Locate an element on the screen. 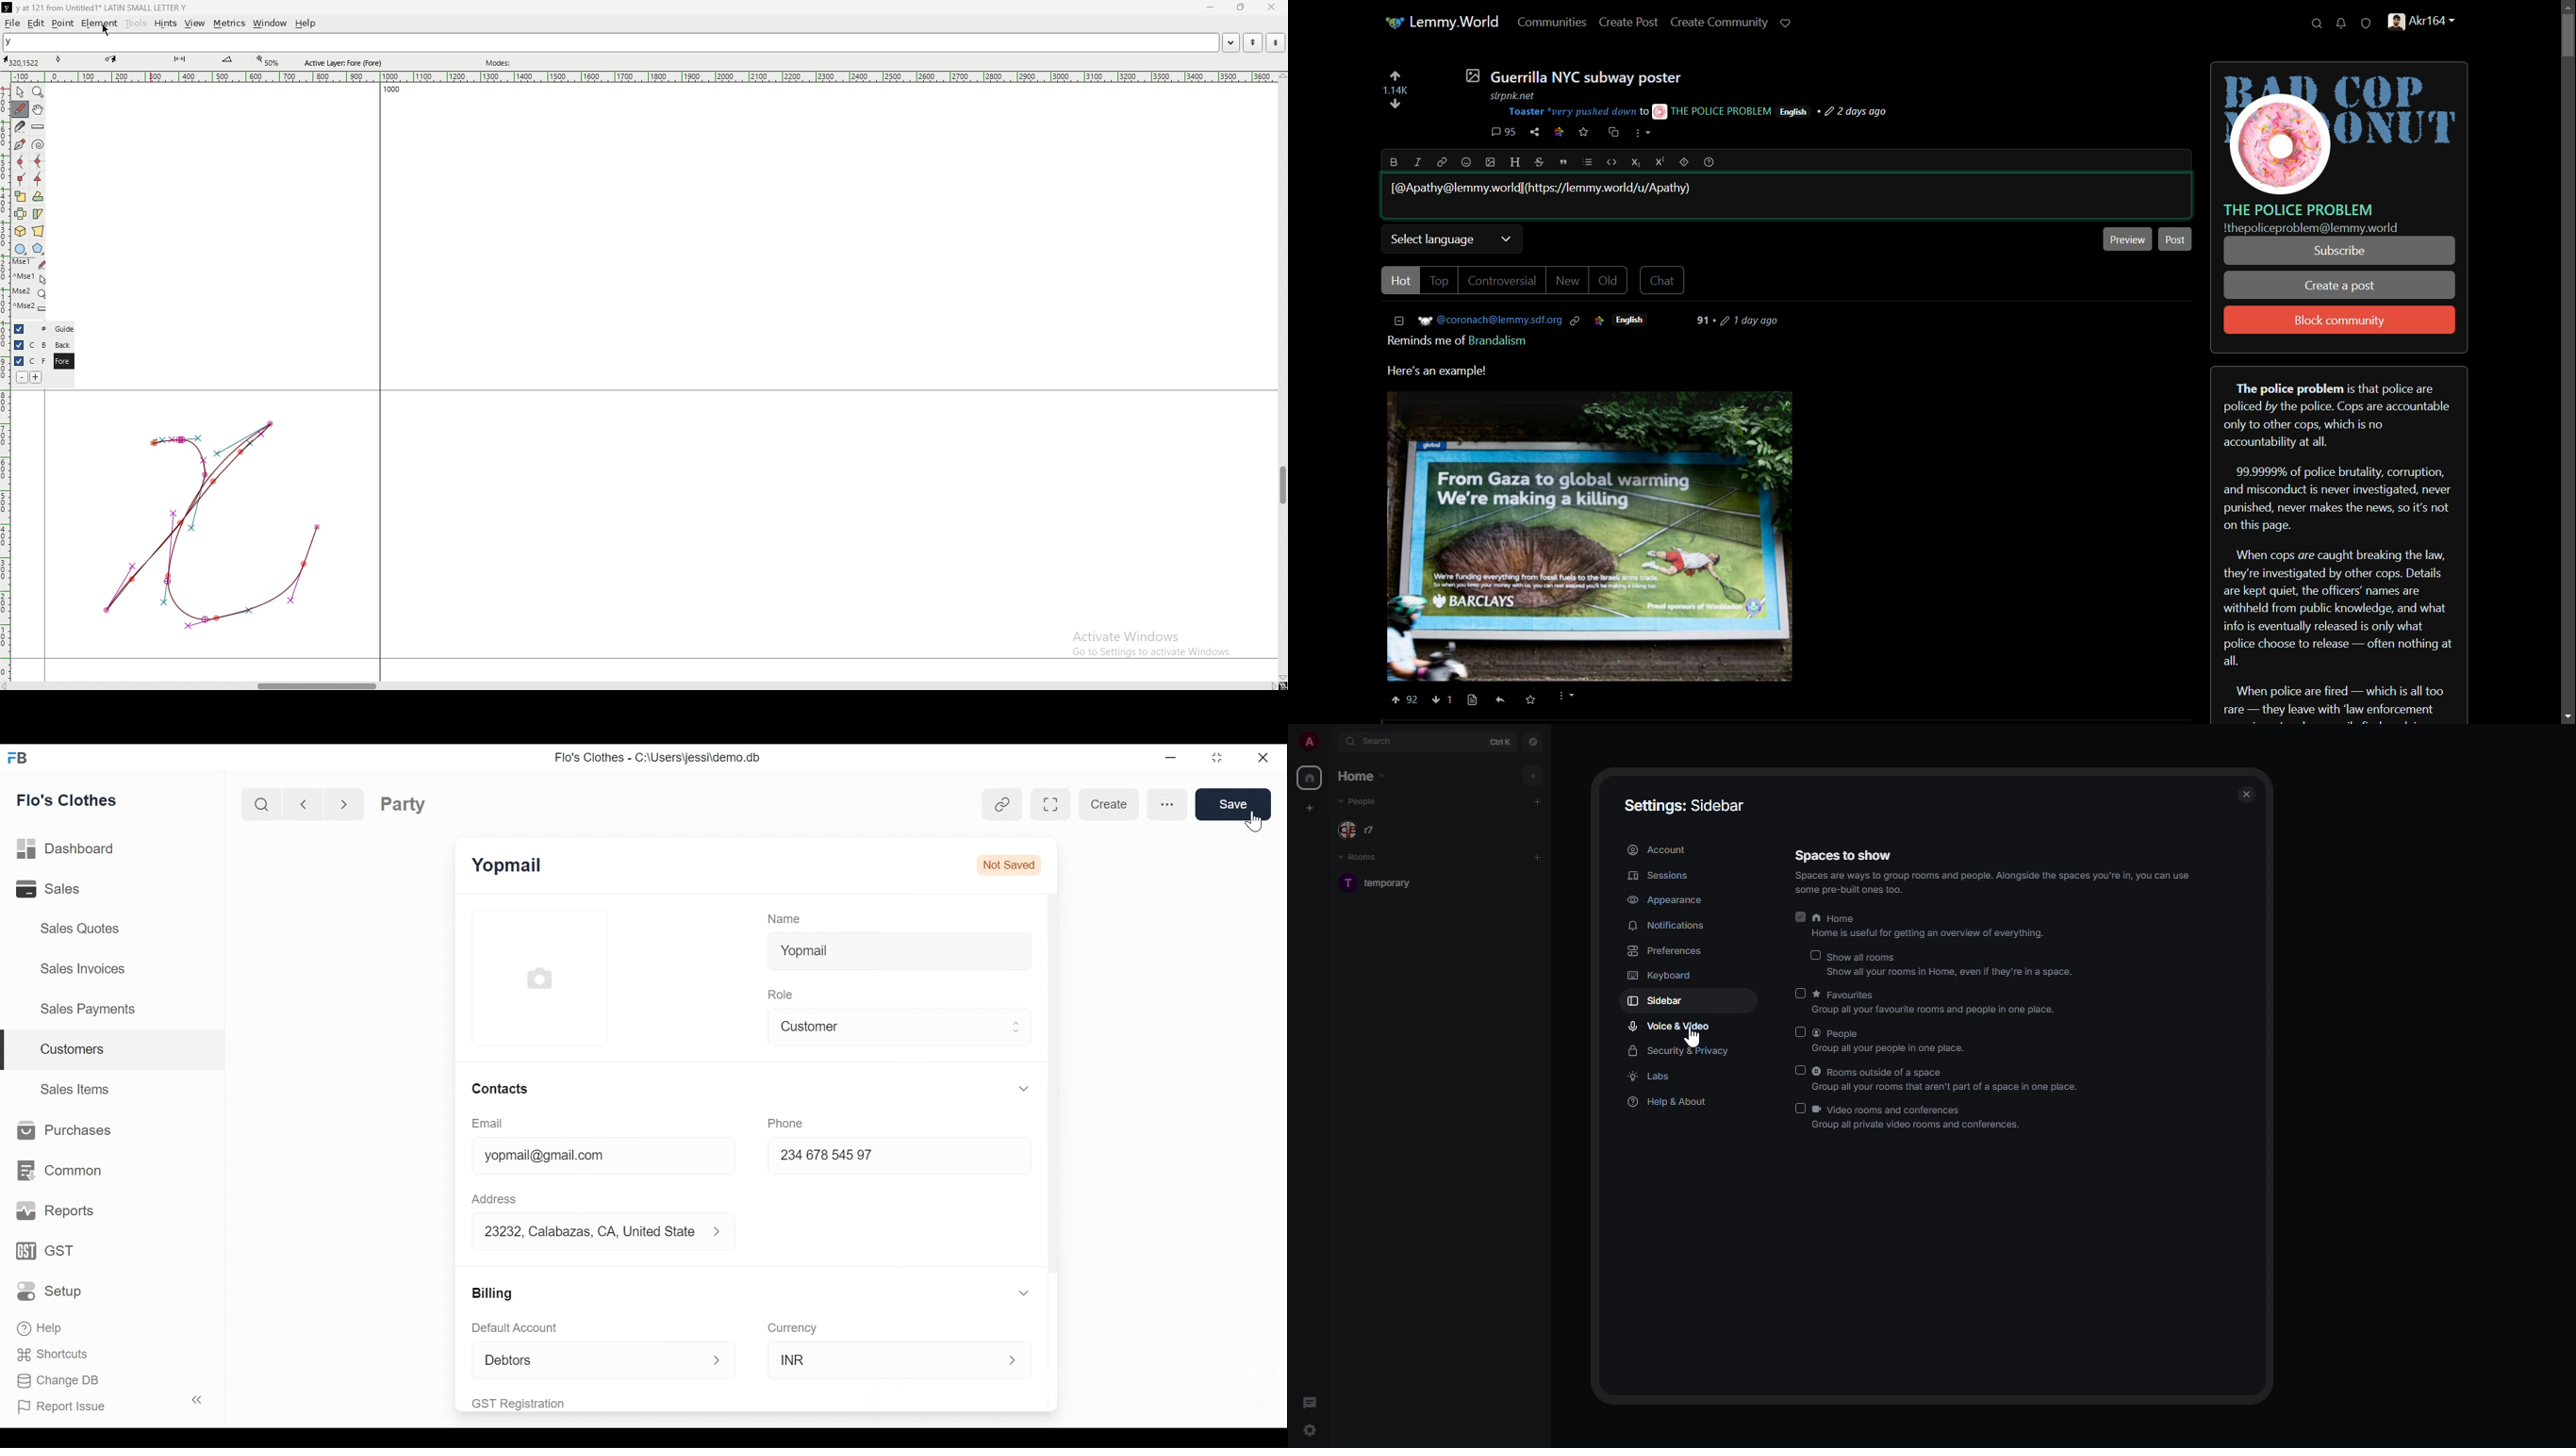  Phone is located at coordinates (786, 1122).